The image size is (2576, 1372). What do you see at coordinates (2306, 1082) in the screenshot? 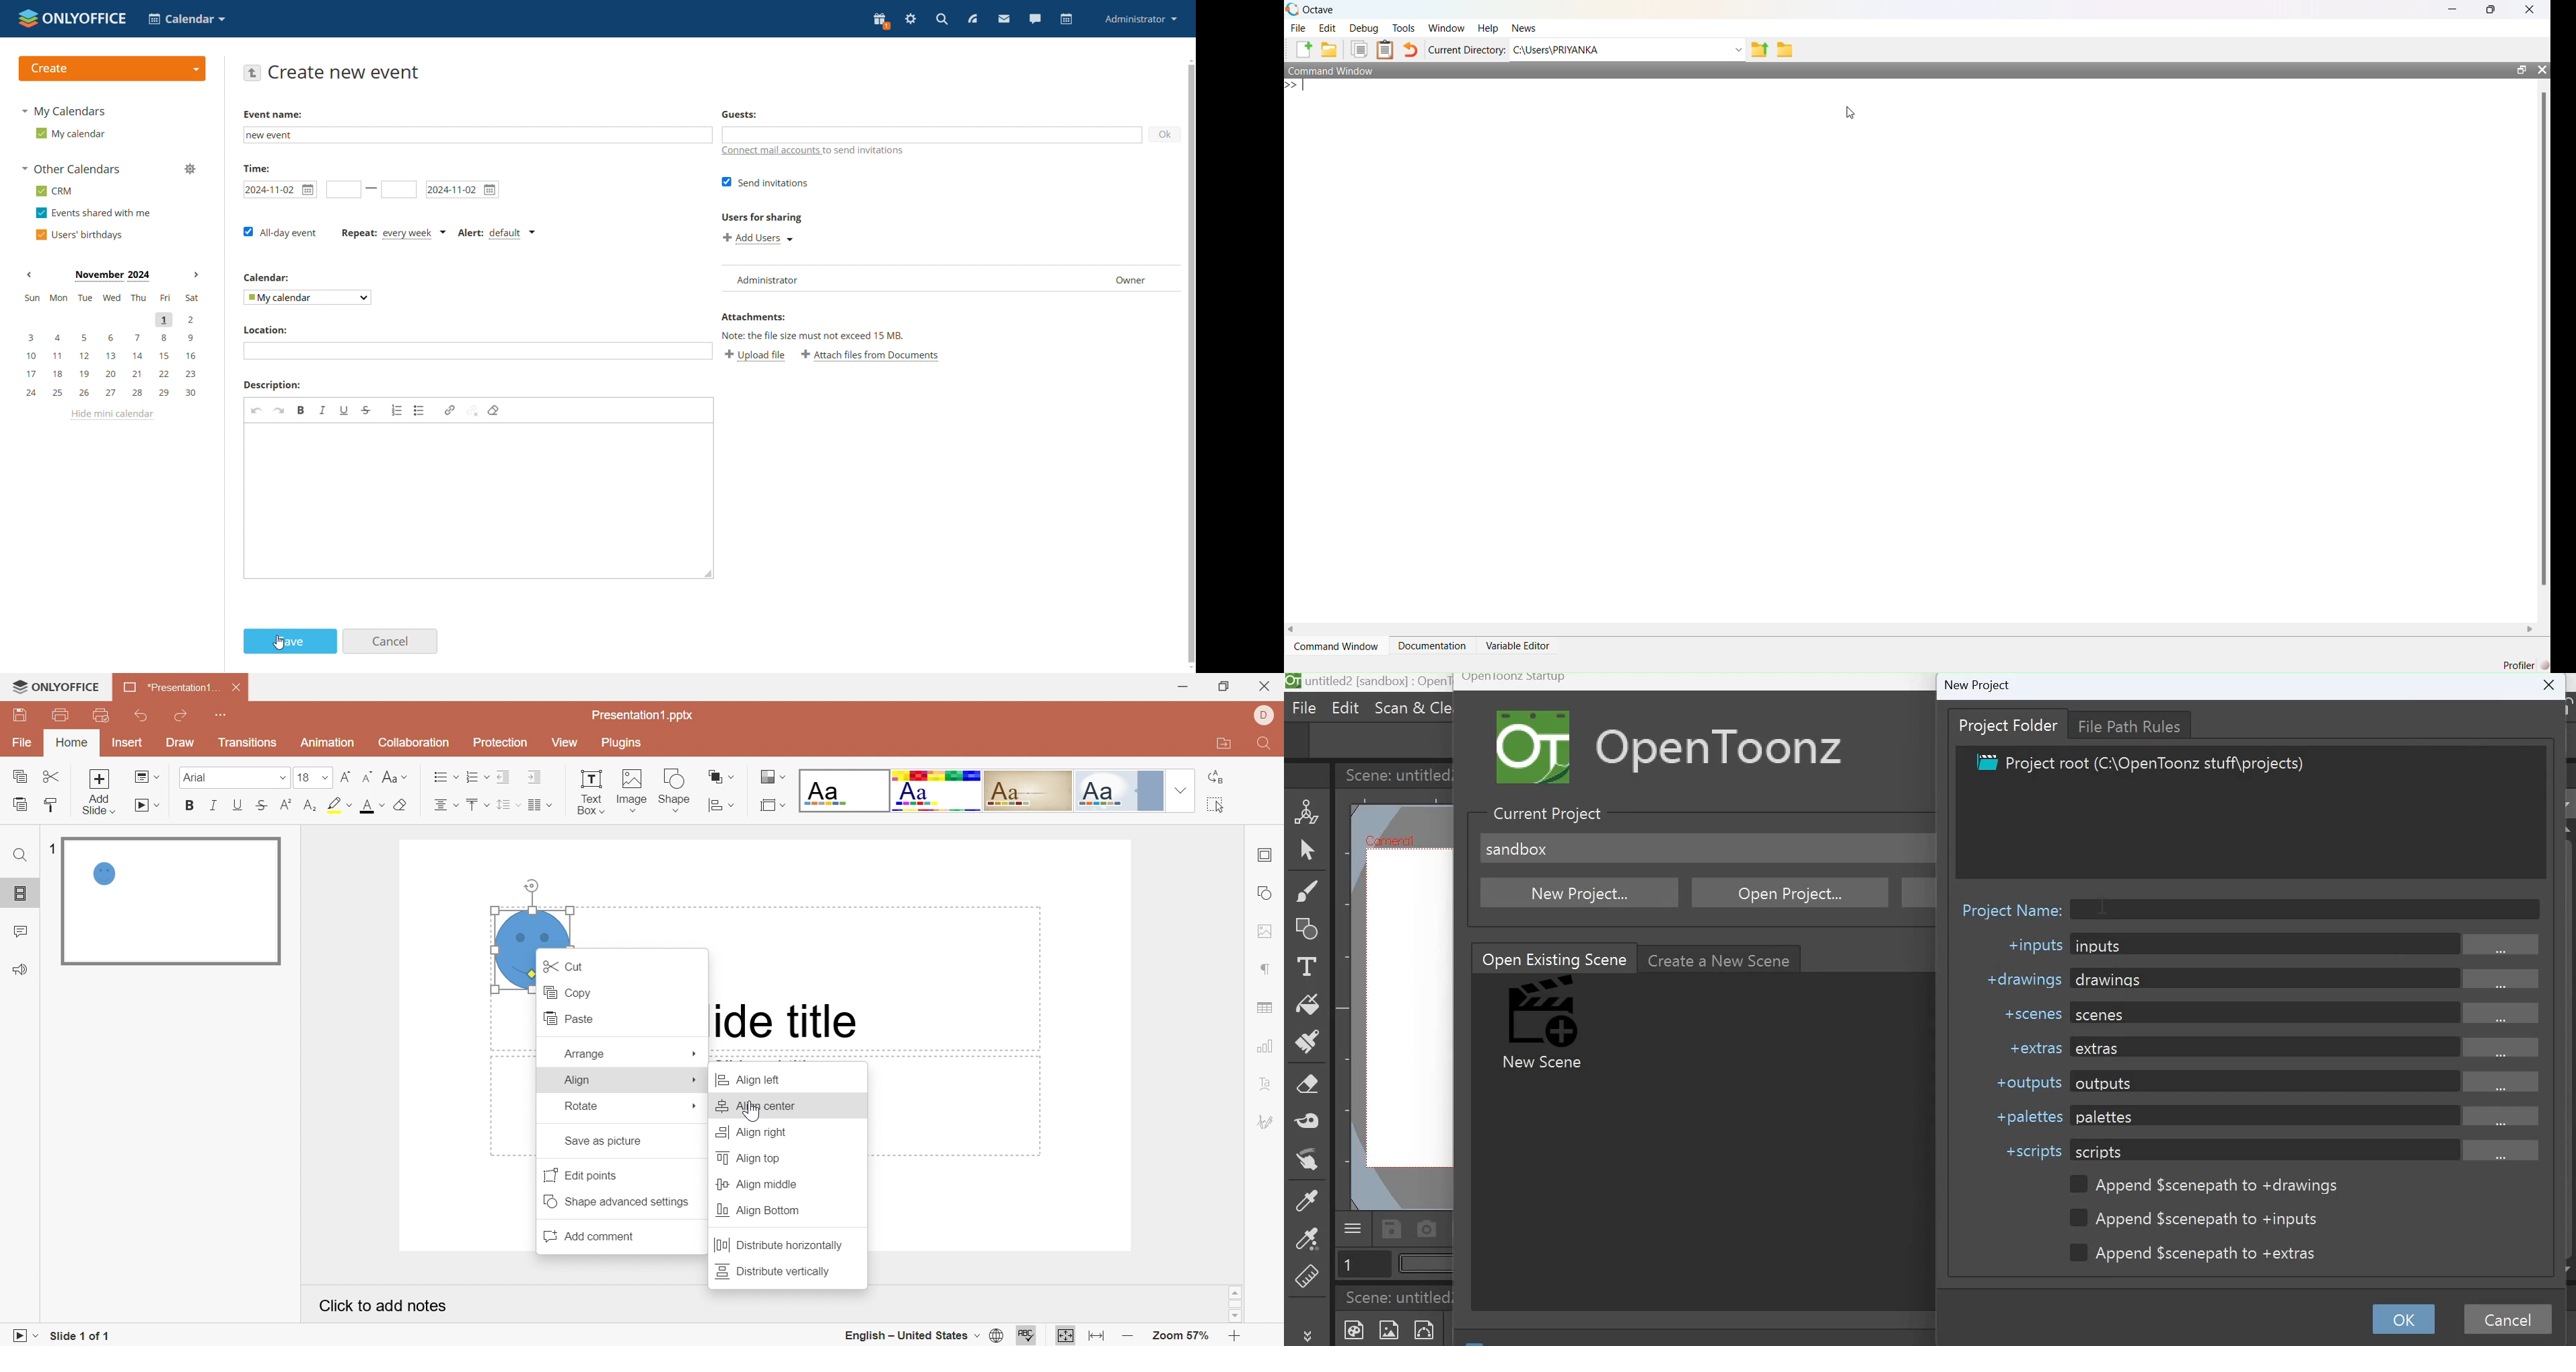
I see `outputs` at bounding box center [2306, 1082].